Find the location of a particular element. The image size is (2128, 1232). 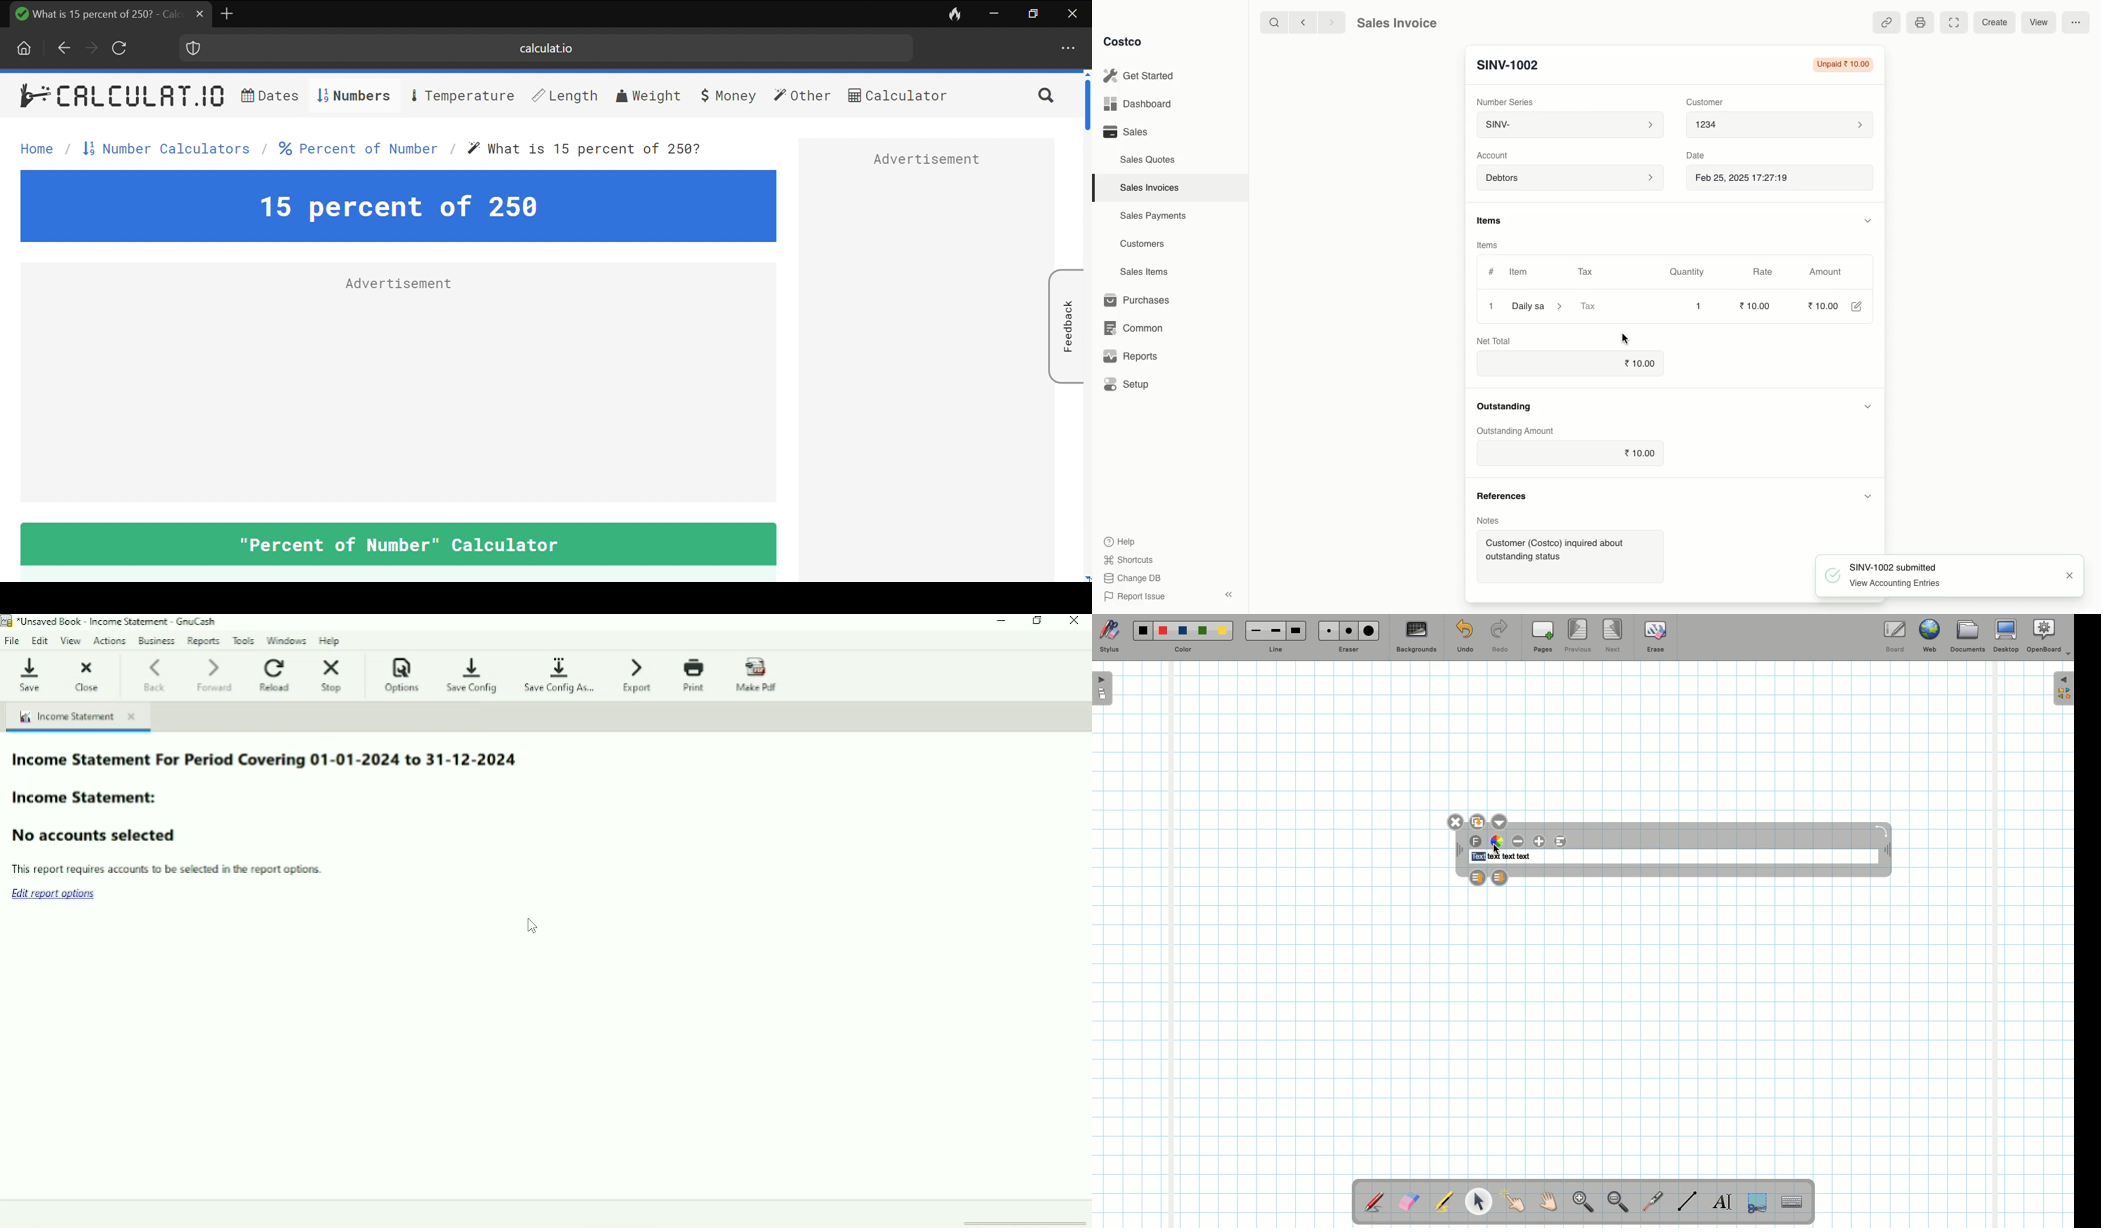

Net Total is located at coordinates (1494, 341).